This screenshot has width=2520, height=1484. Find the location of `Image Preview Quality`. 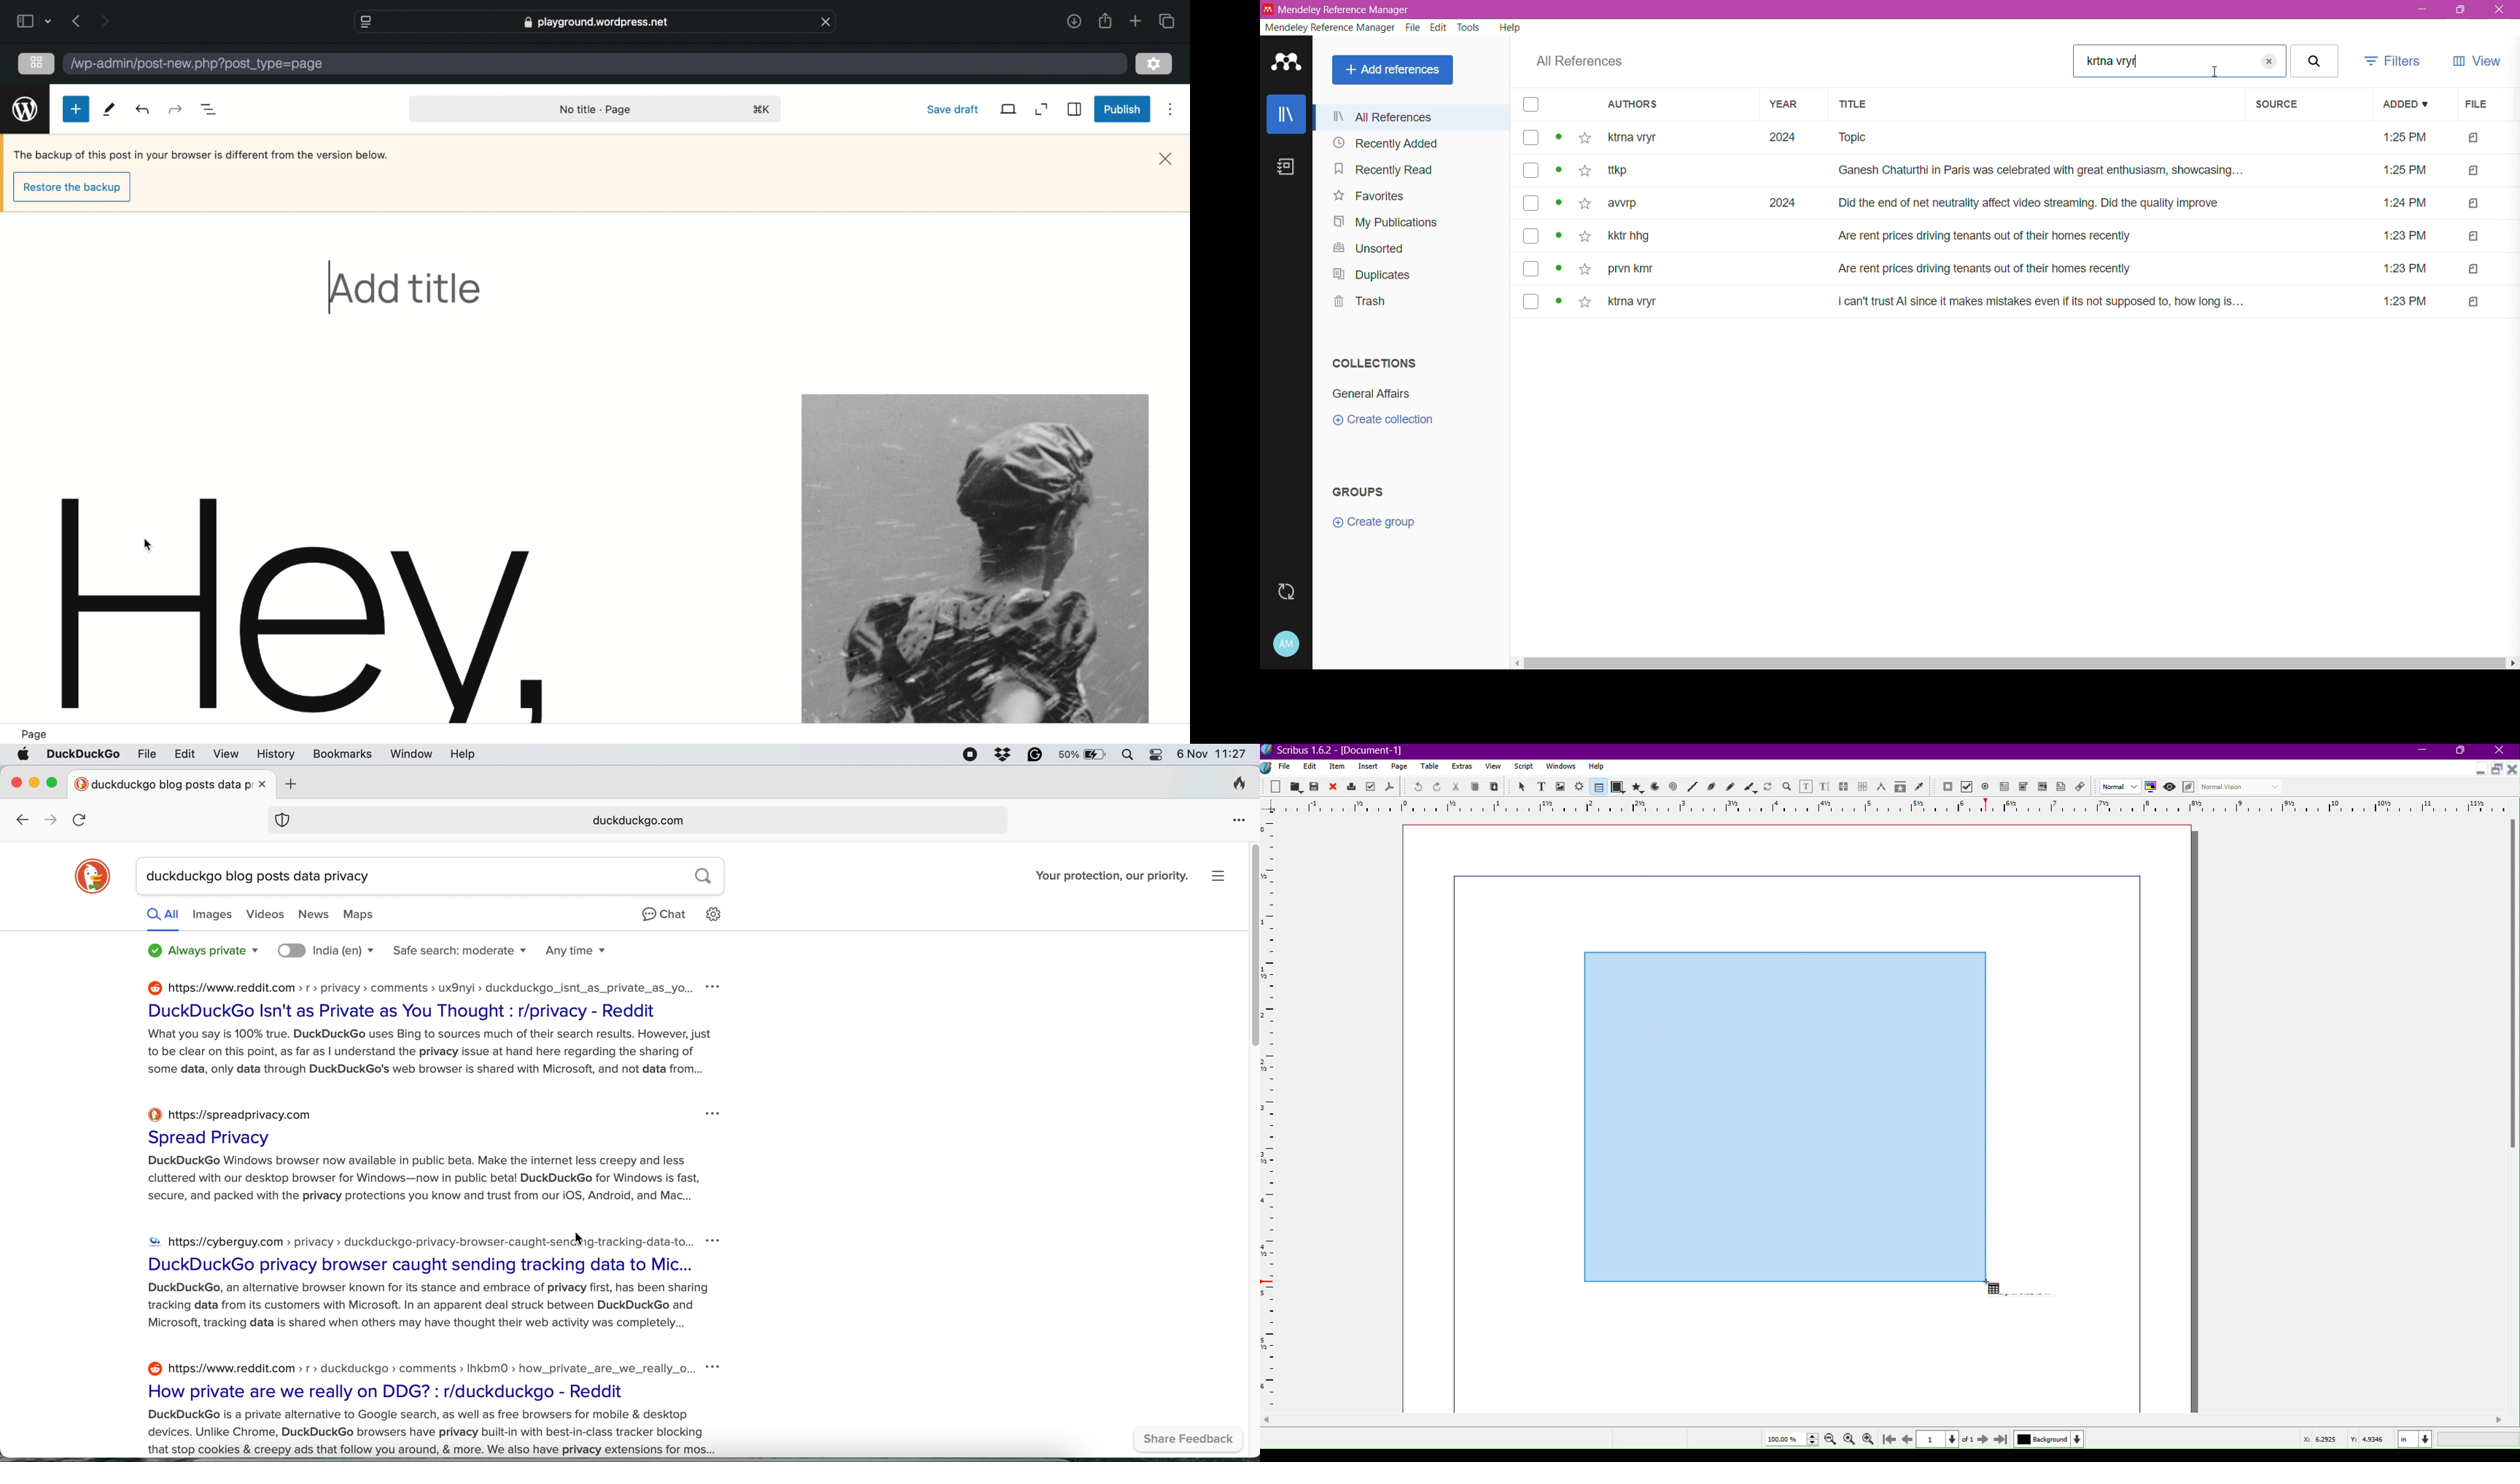

Image Preview Quality is located at coordinates (2121, 786).